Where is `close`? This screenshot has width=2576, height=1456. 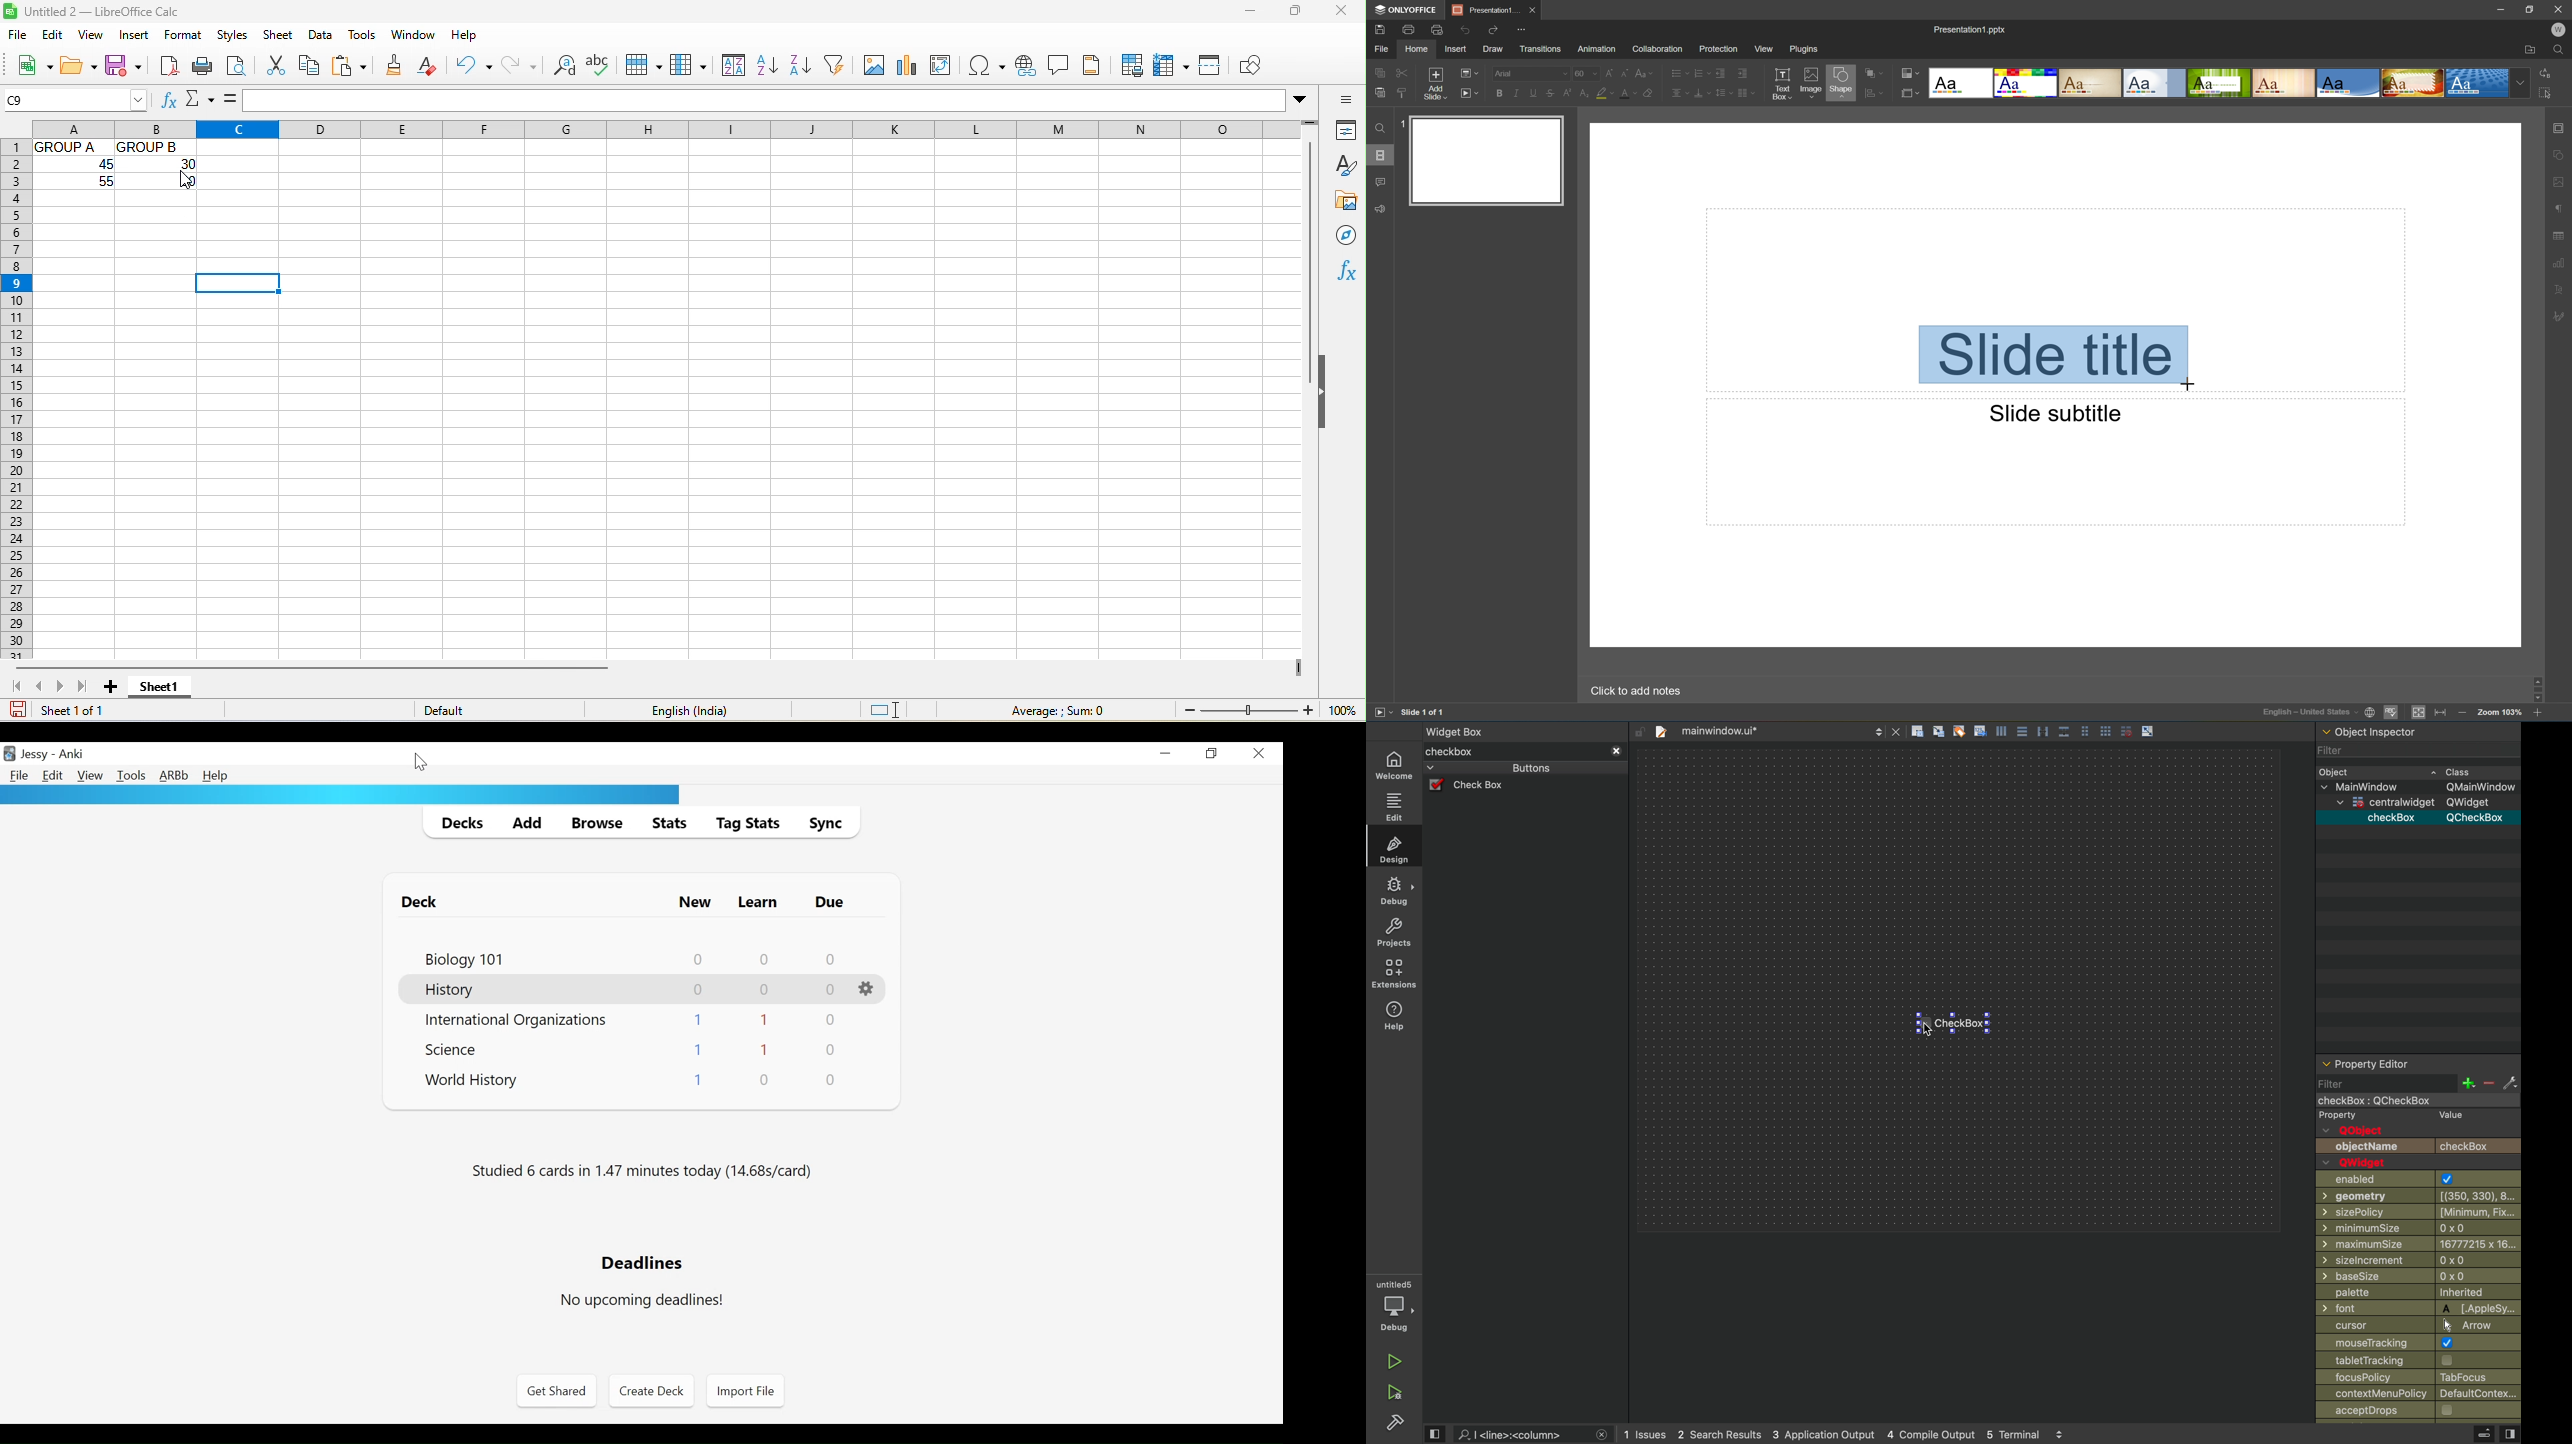
close is located at coordinates (1897, 731).